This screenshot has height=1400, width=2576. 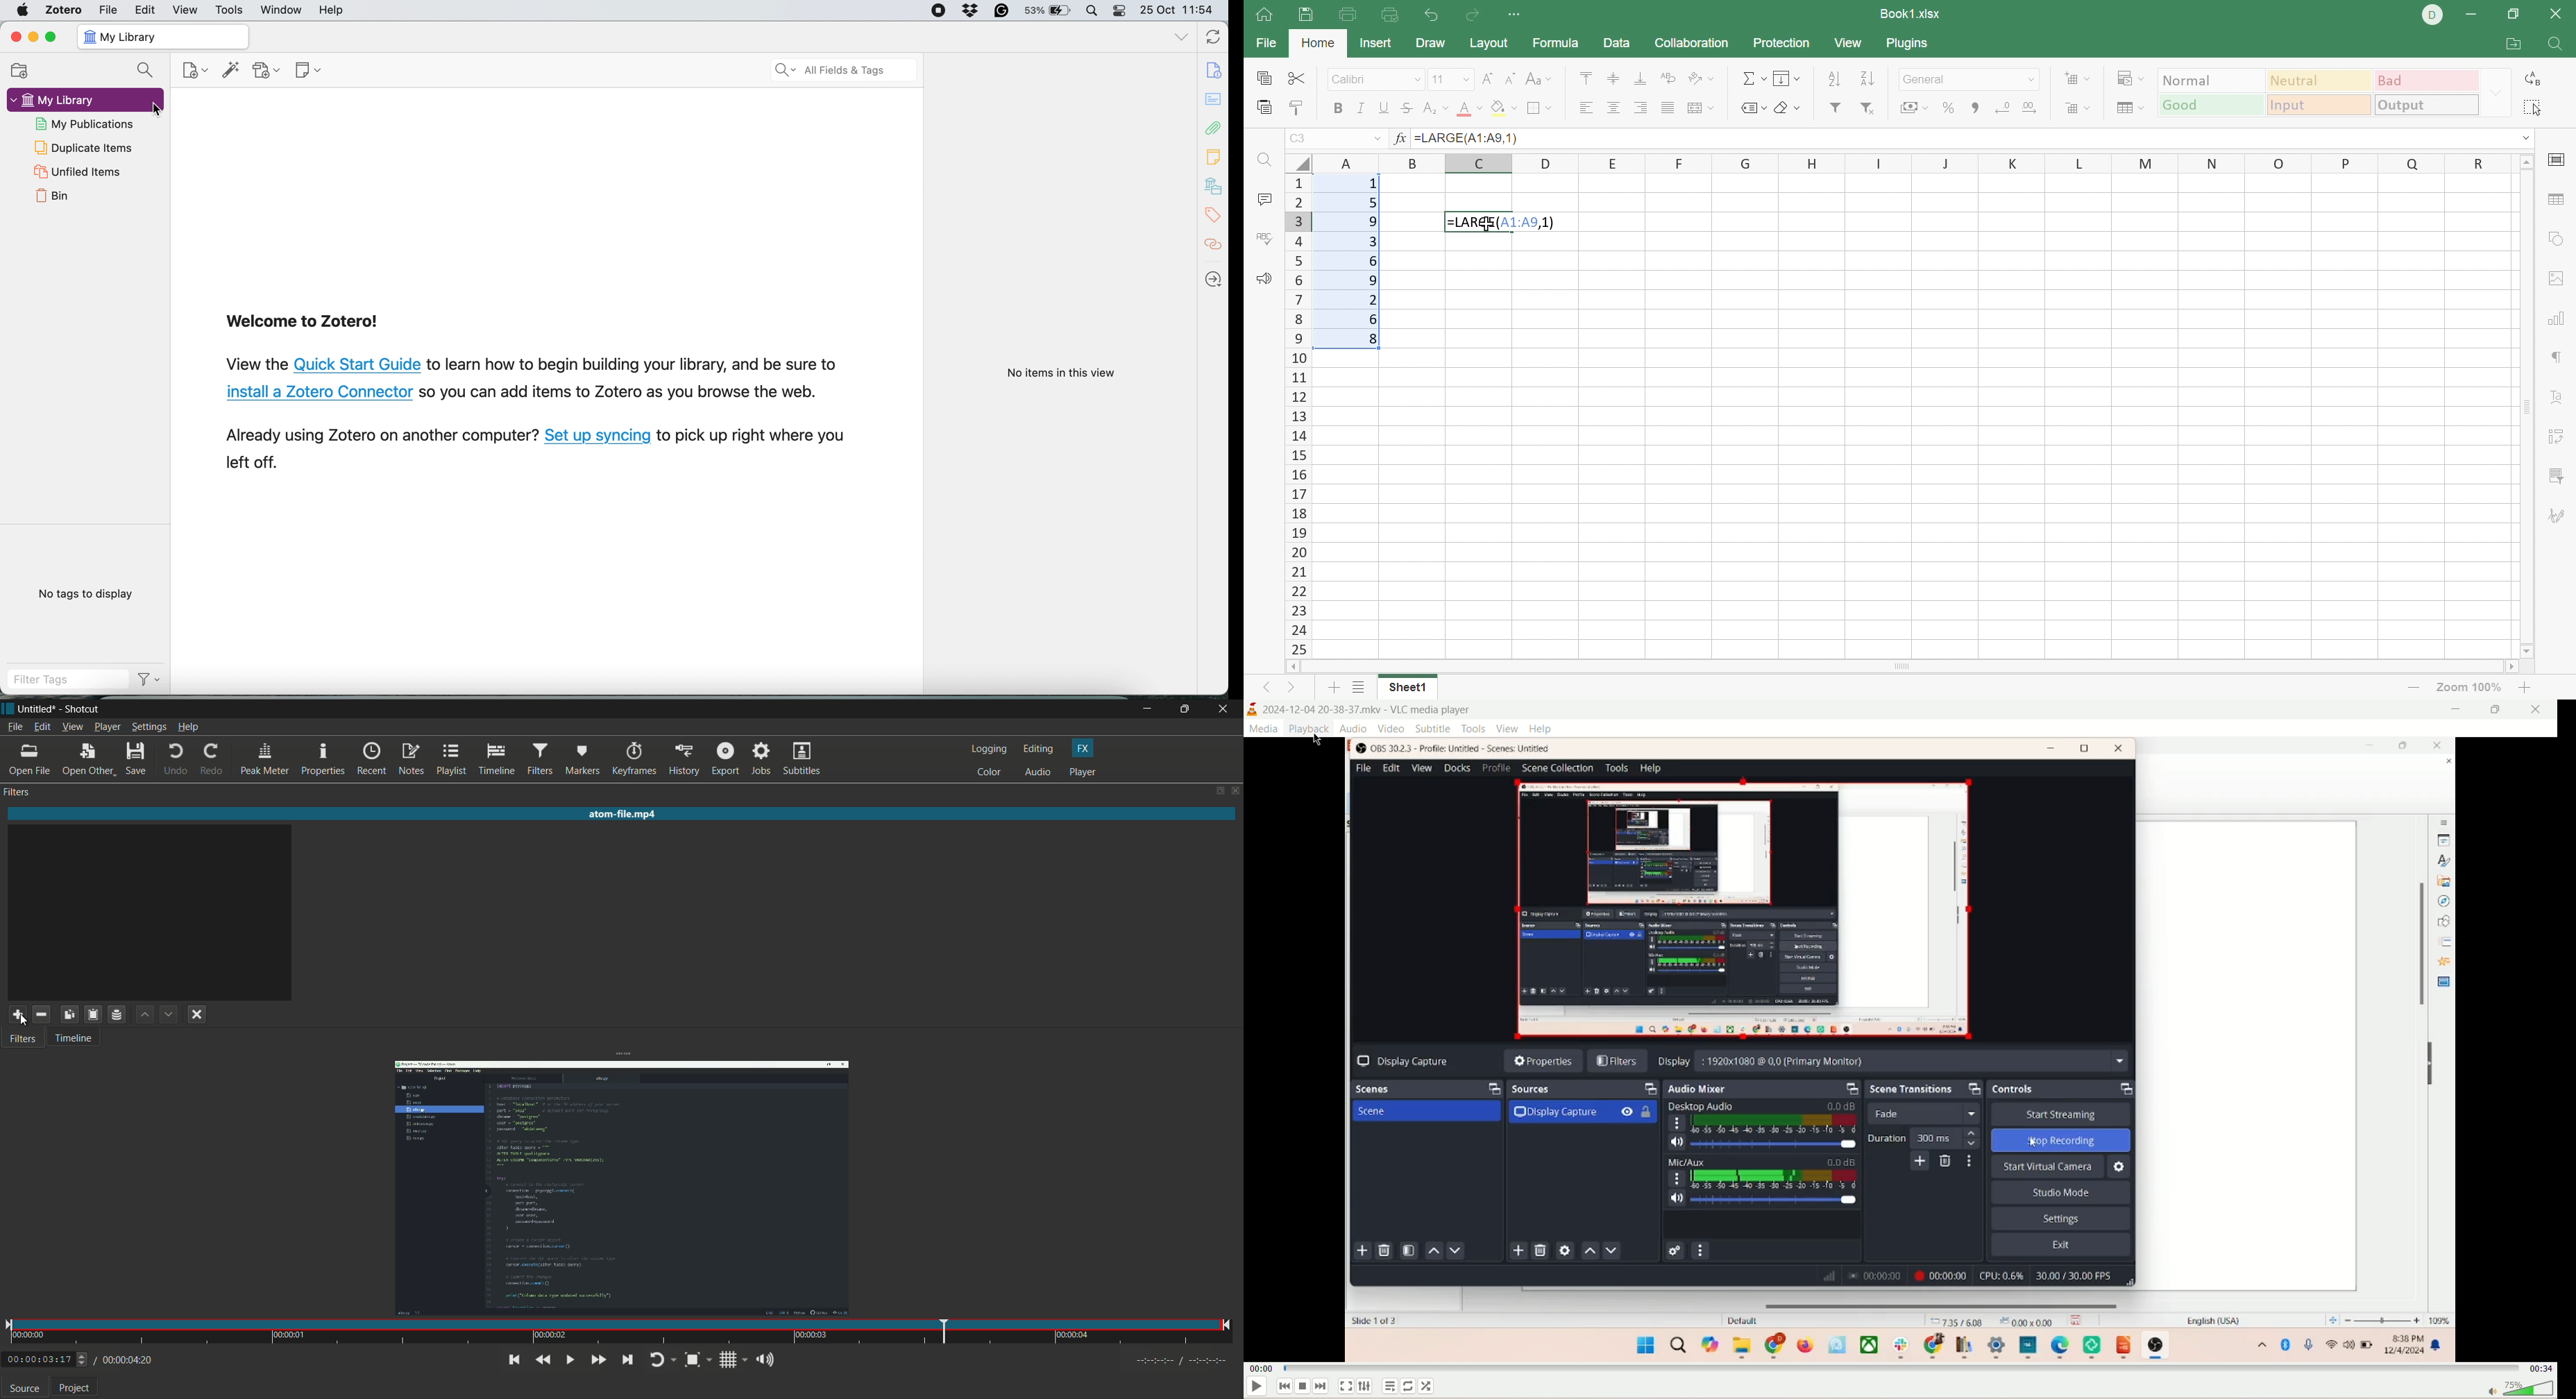 I want to click on List of sheets, so click(x=1359, y=688).